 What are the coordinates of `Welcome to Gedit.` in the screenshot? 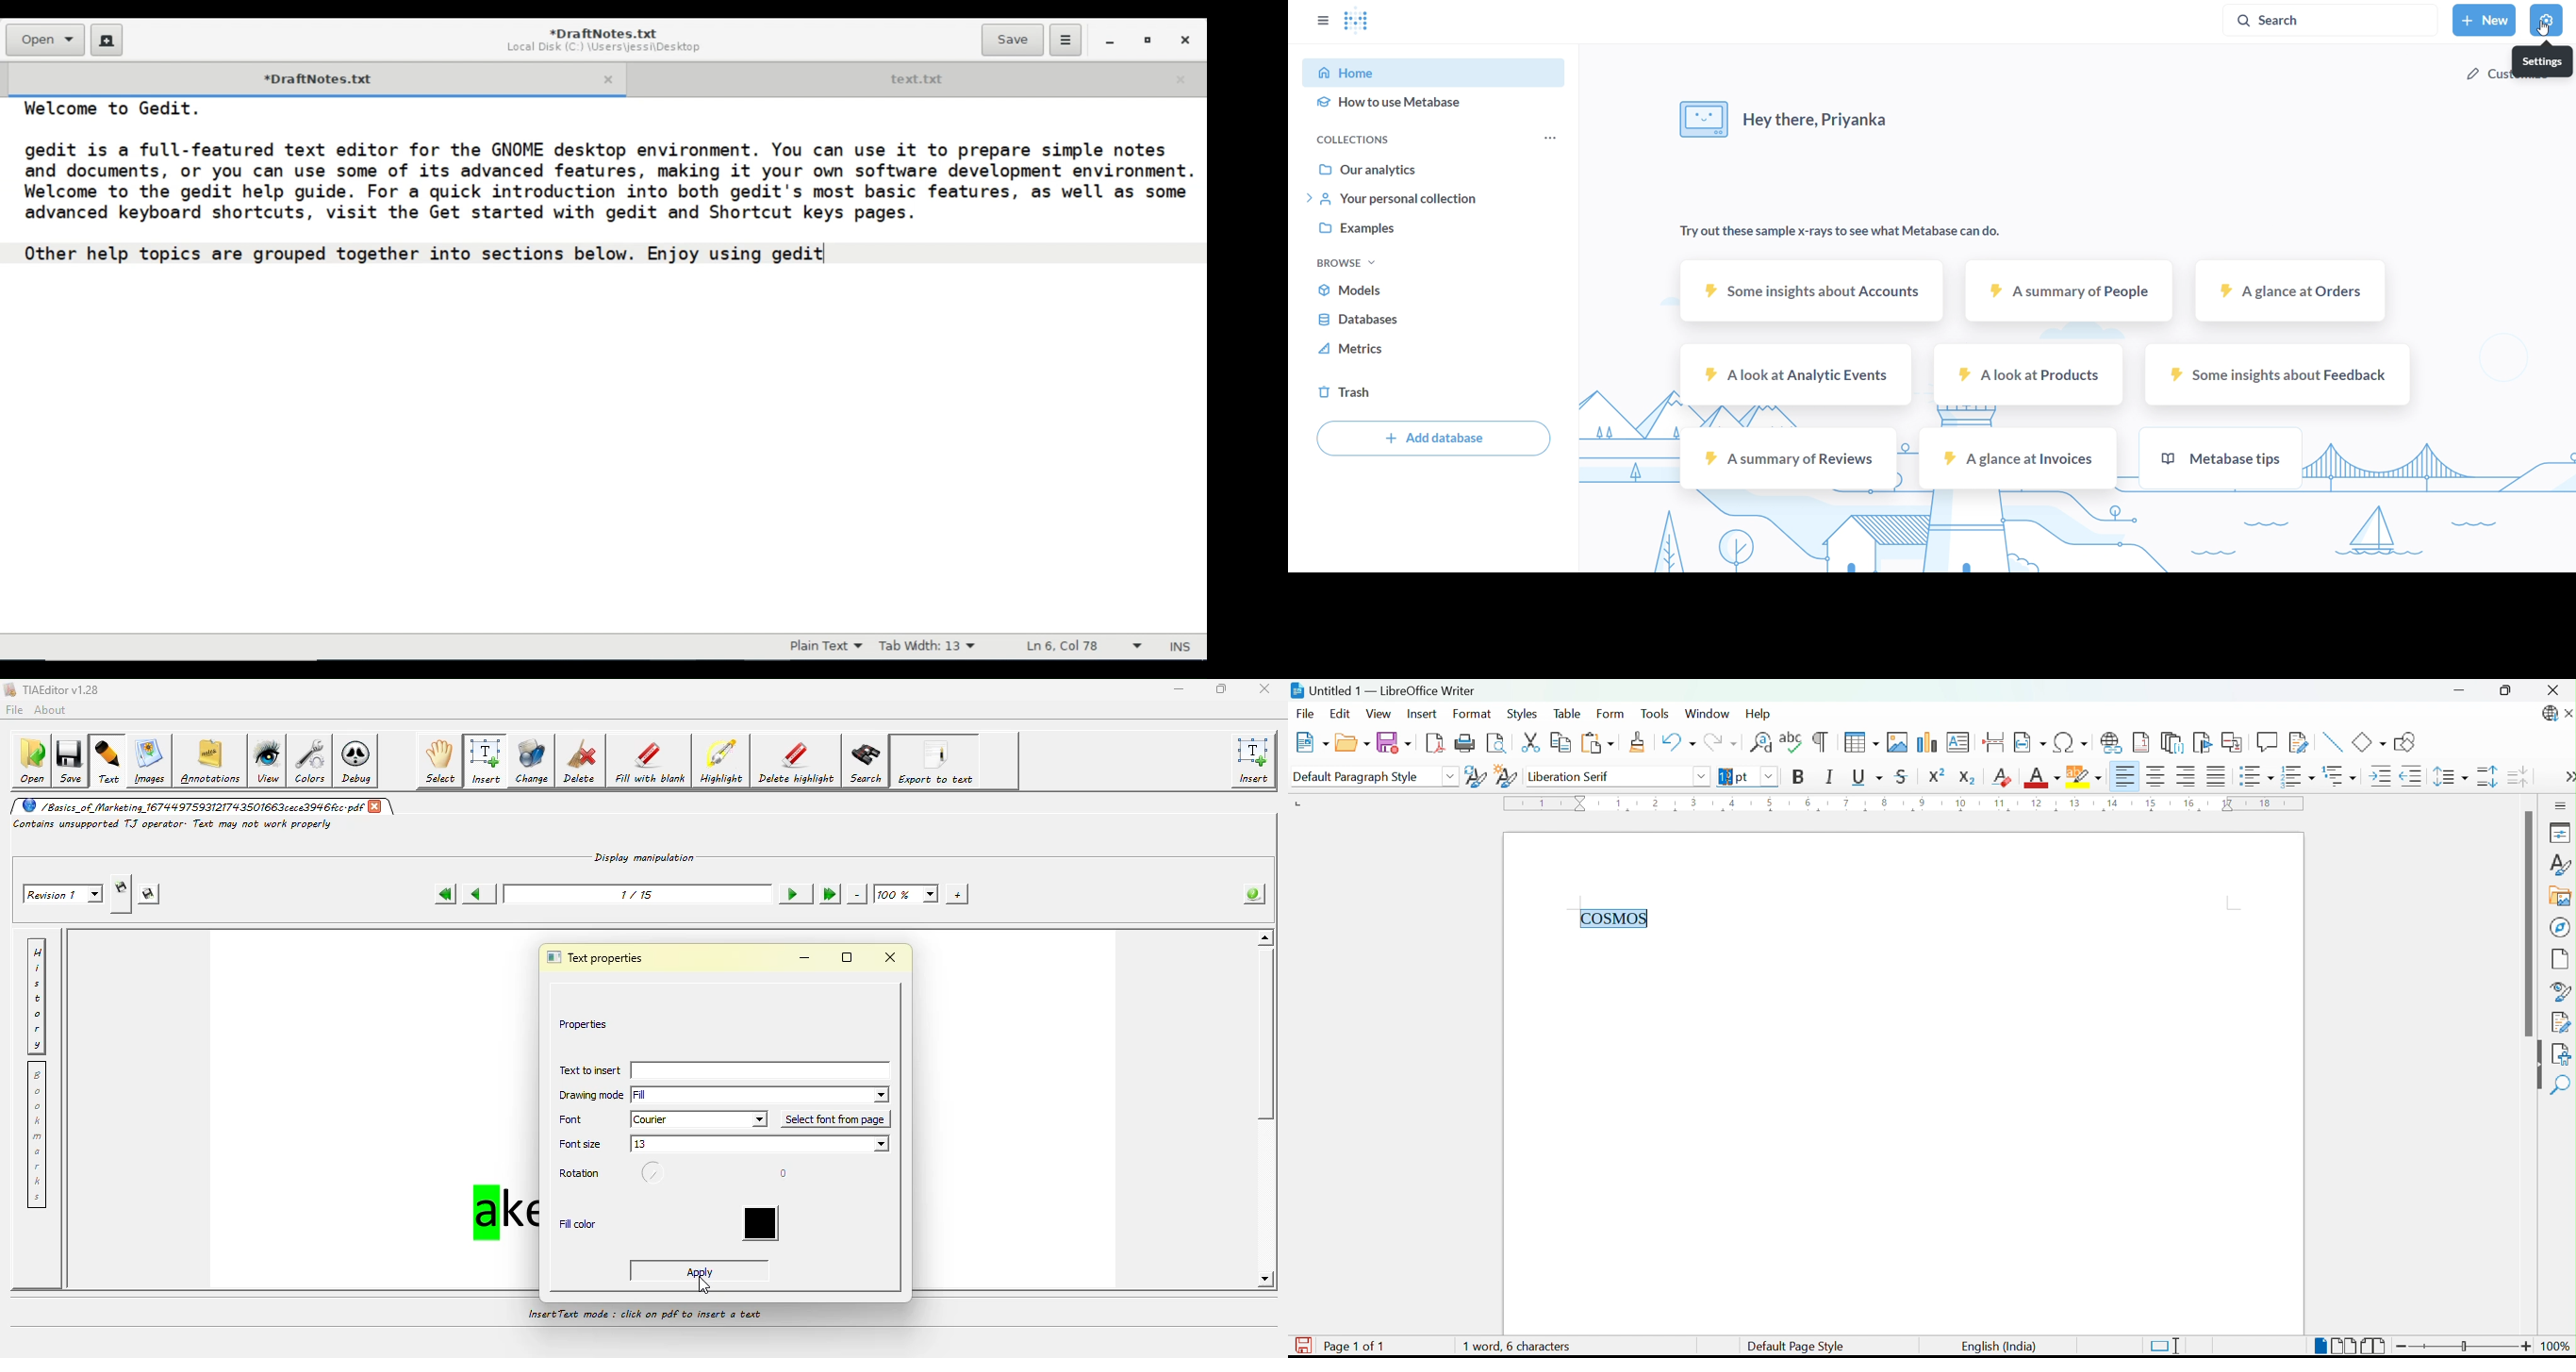 It's located at (111, 109).